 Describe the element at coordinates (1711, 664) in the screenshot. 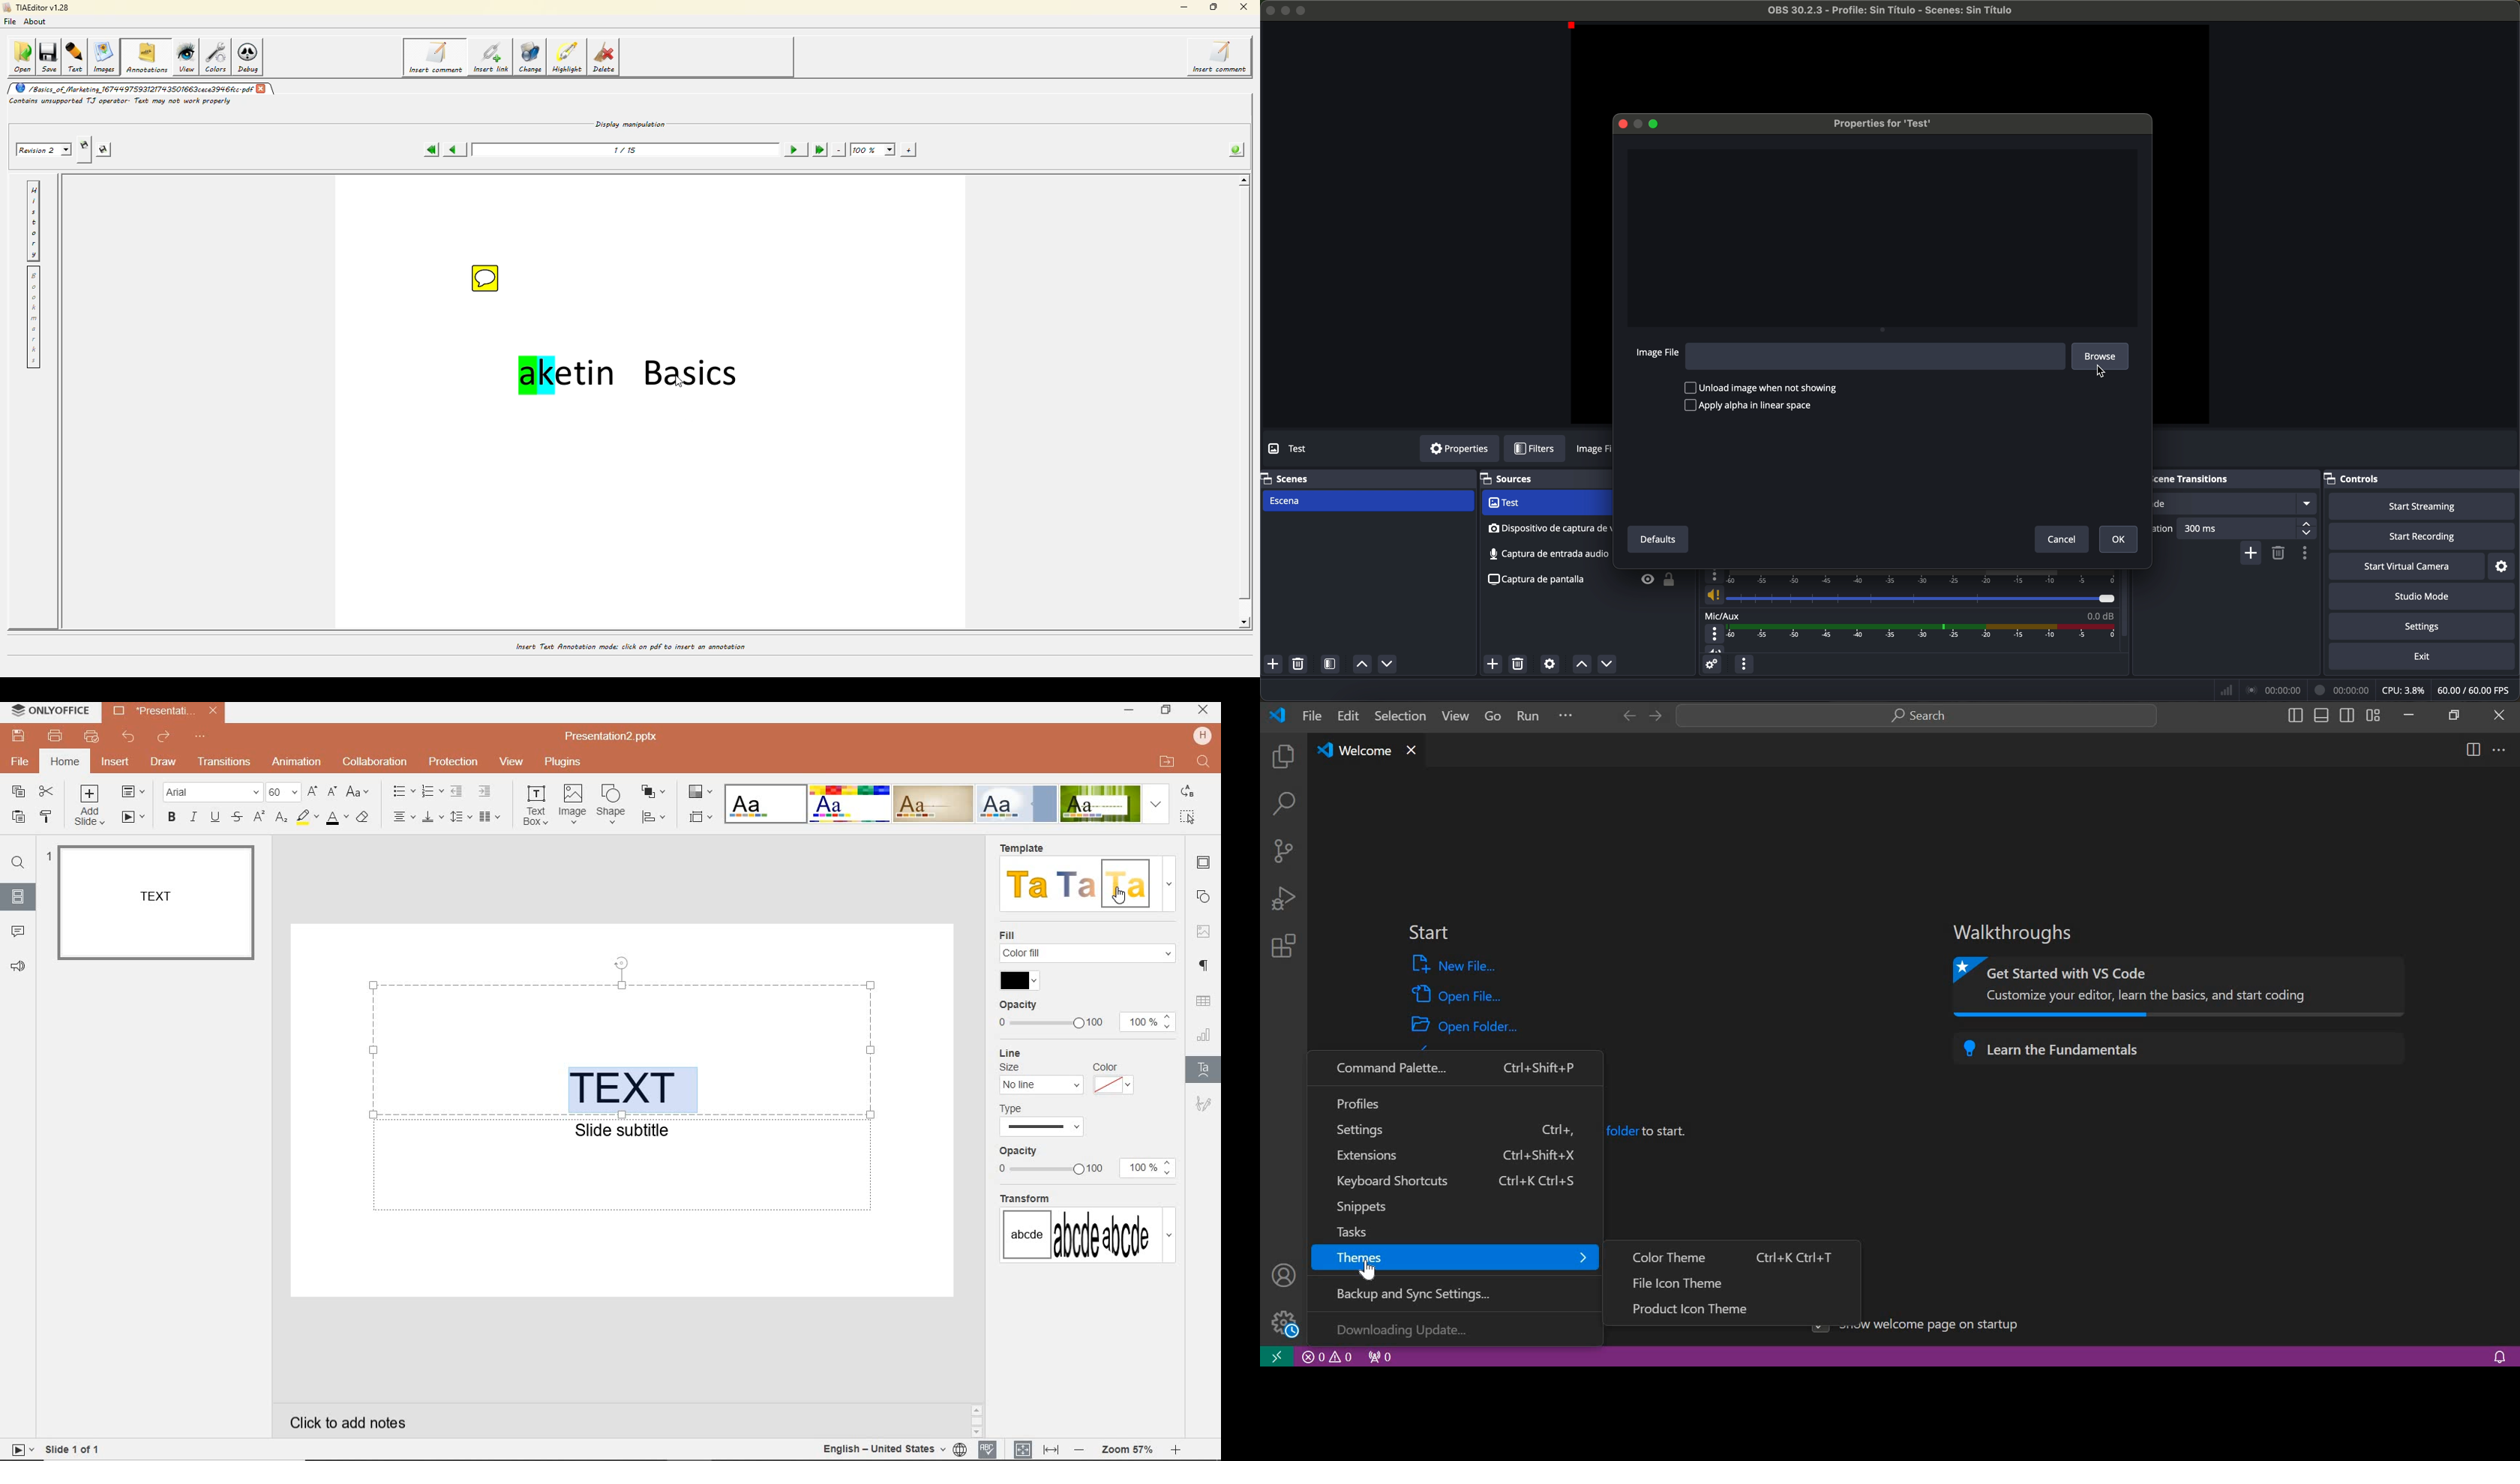

I see `advanced audio properties` at that location.